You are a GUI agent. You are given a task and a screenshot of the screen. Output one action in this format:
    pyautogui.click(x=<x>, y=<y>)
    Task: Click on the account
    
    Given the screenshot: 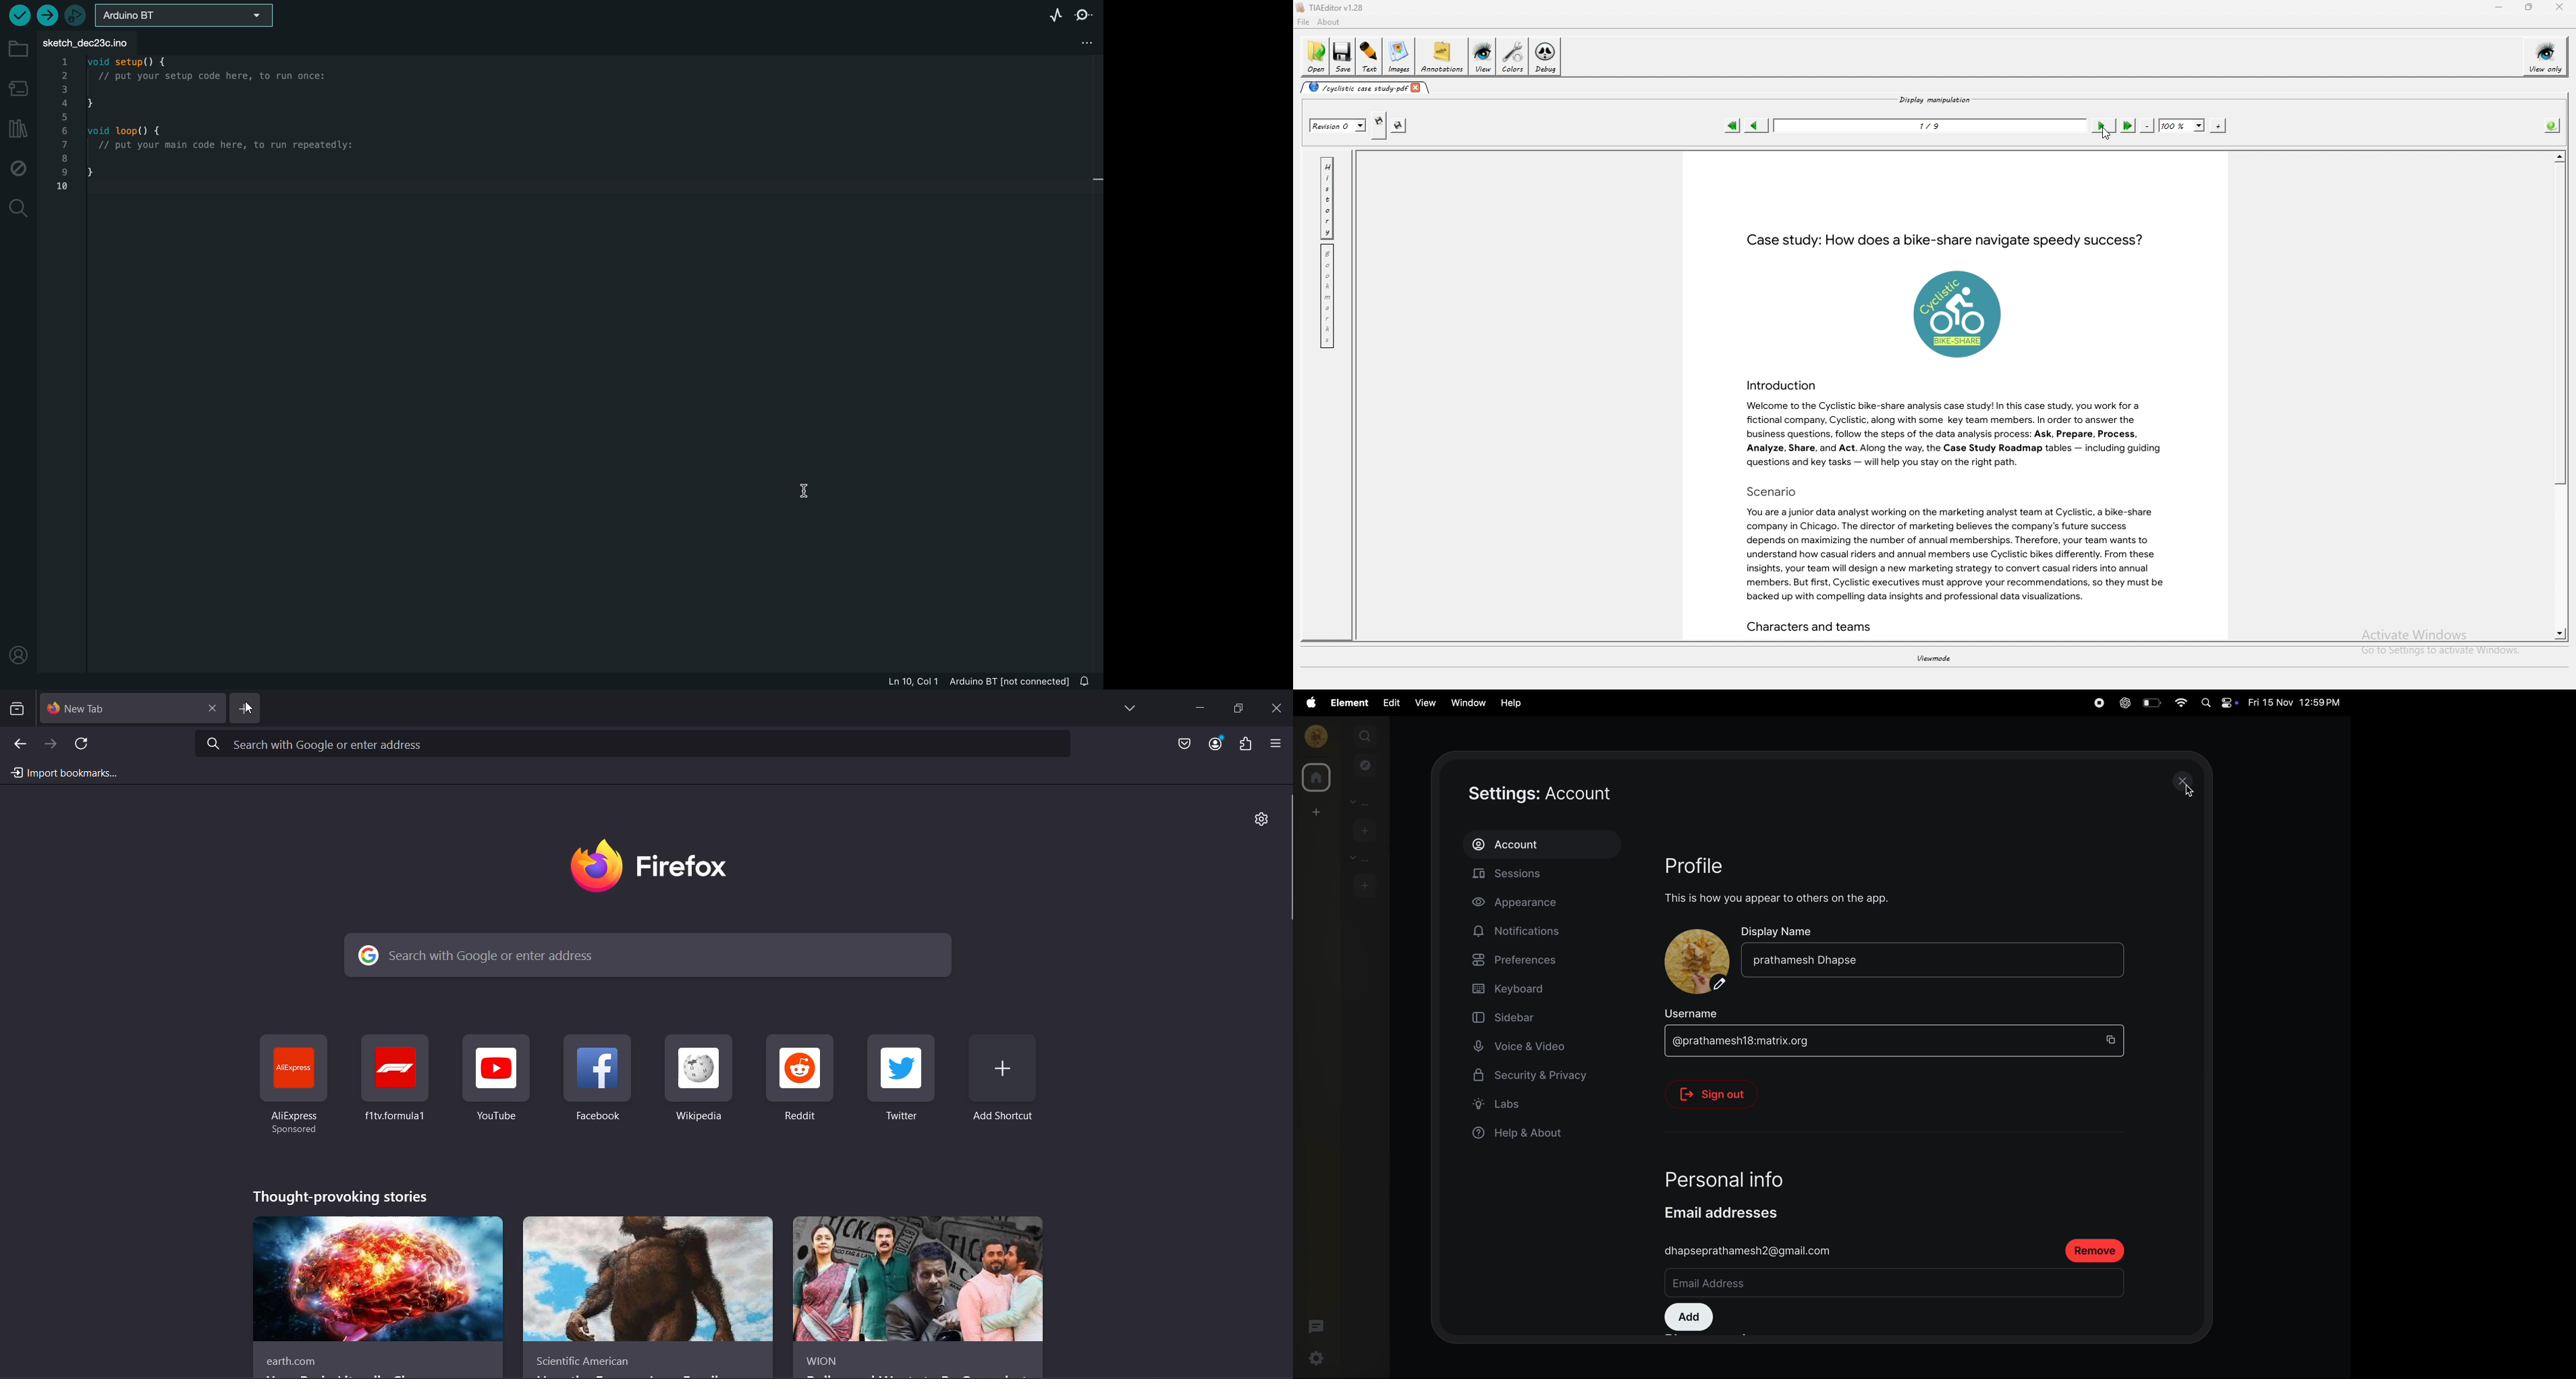 What is the action you would take?
    pyautogui.click(x=1215, y=745)
    